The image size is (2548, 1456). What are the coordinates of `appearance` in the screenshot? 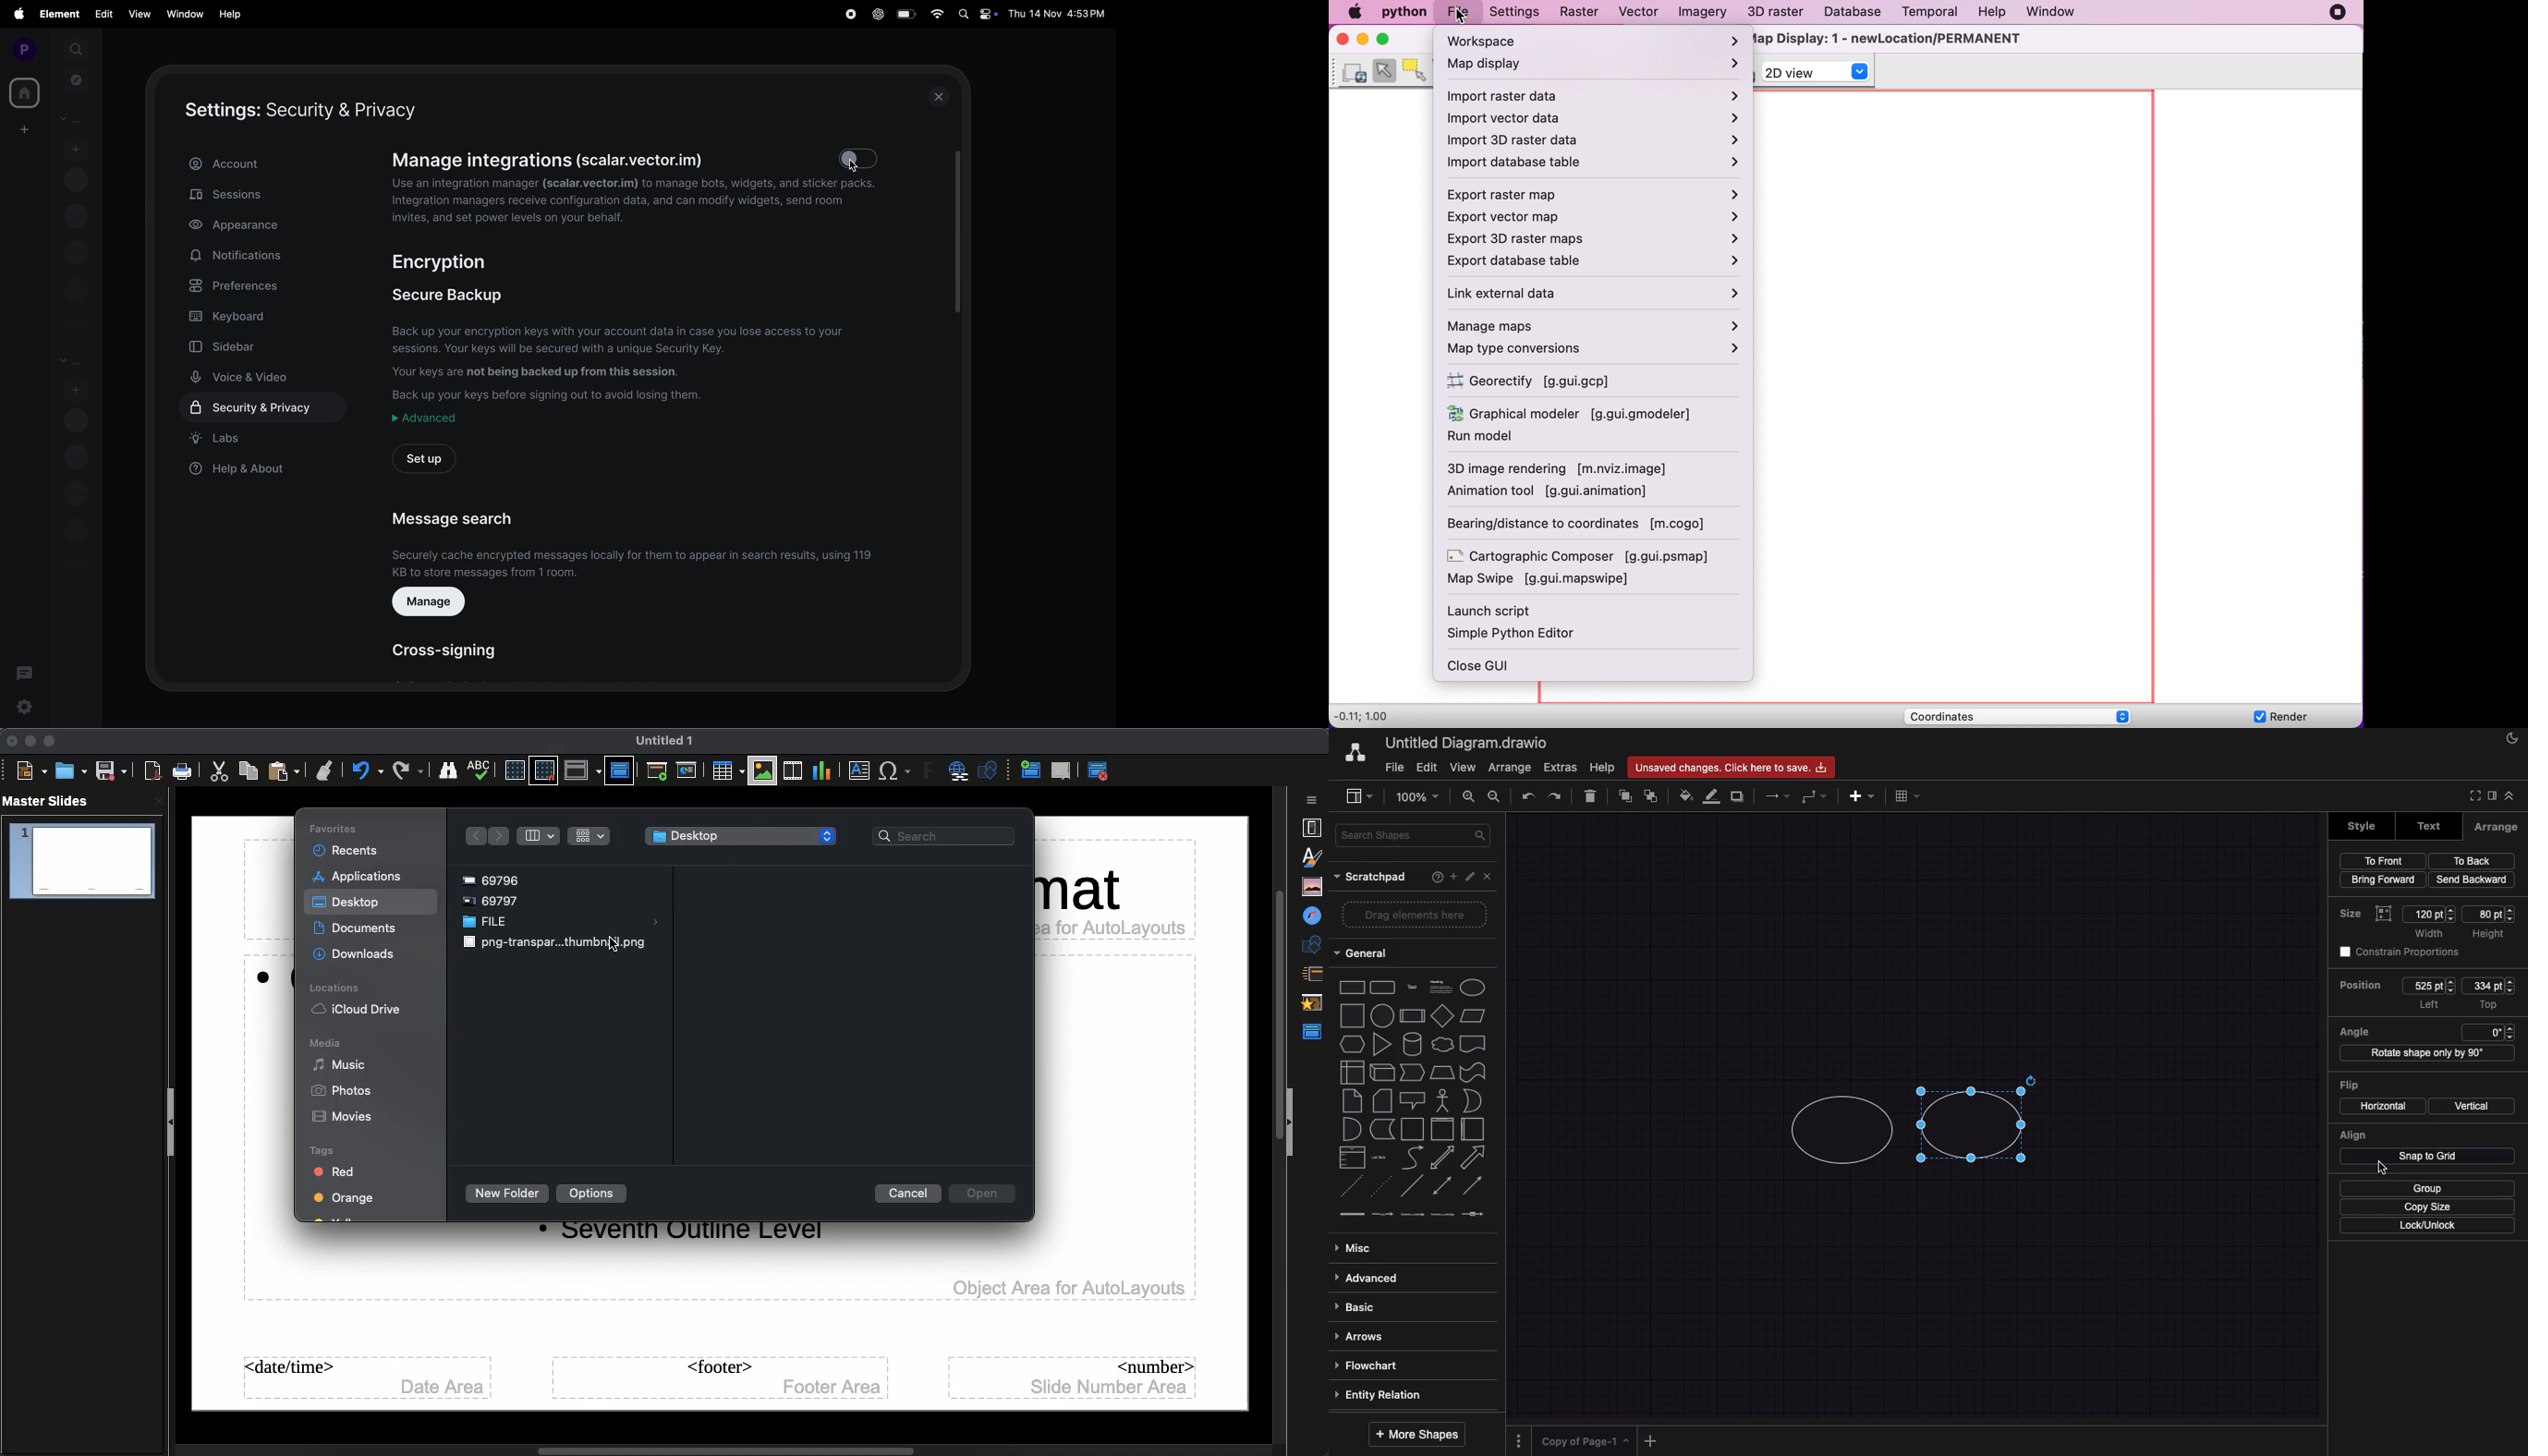 It's located at (235, 227).